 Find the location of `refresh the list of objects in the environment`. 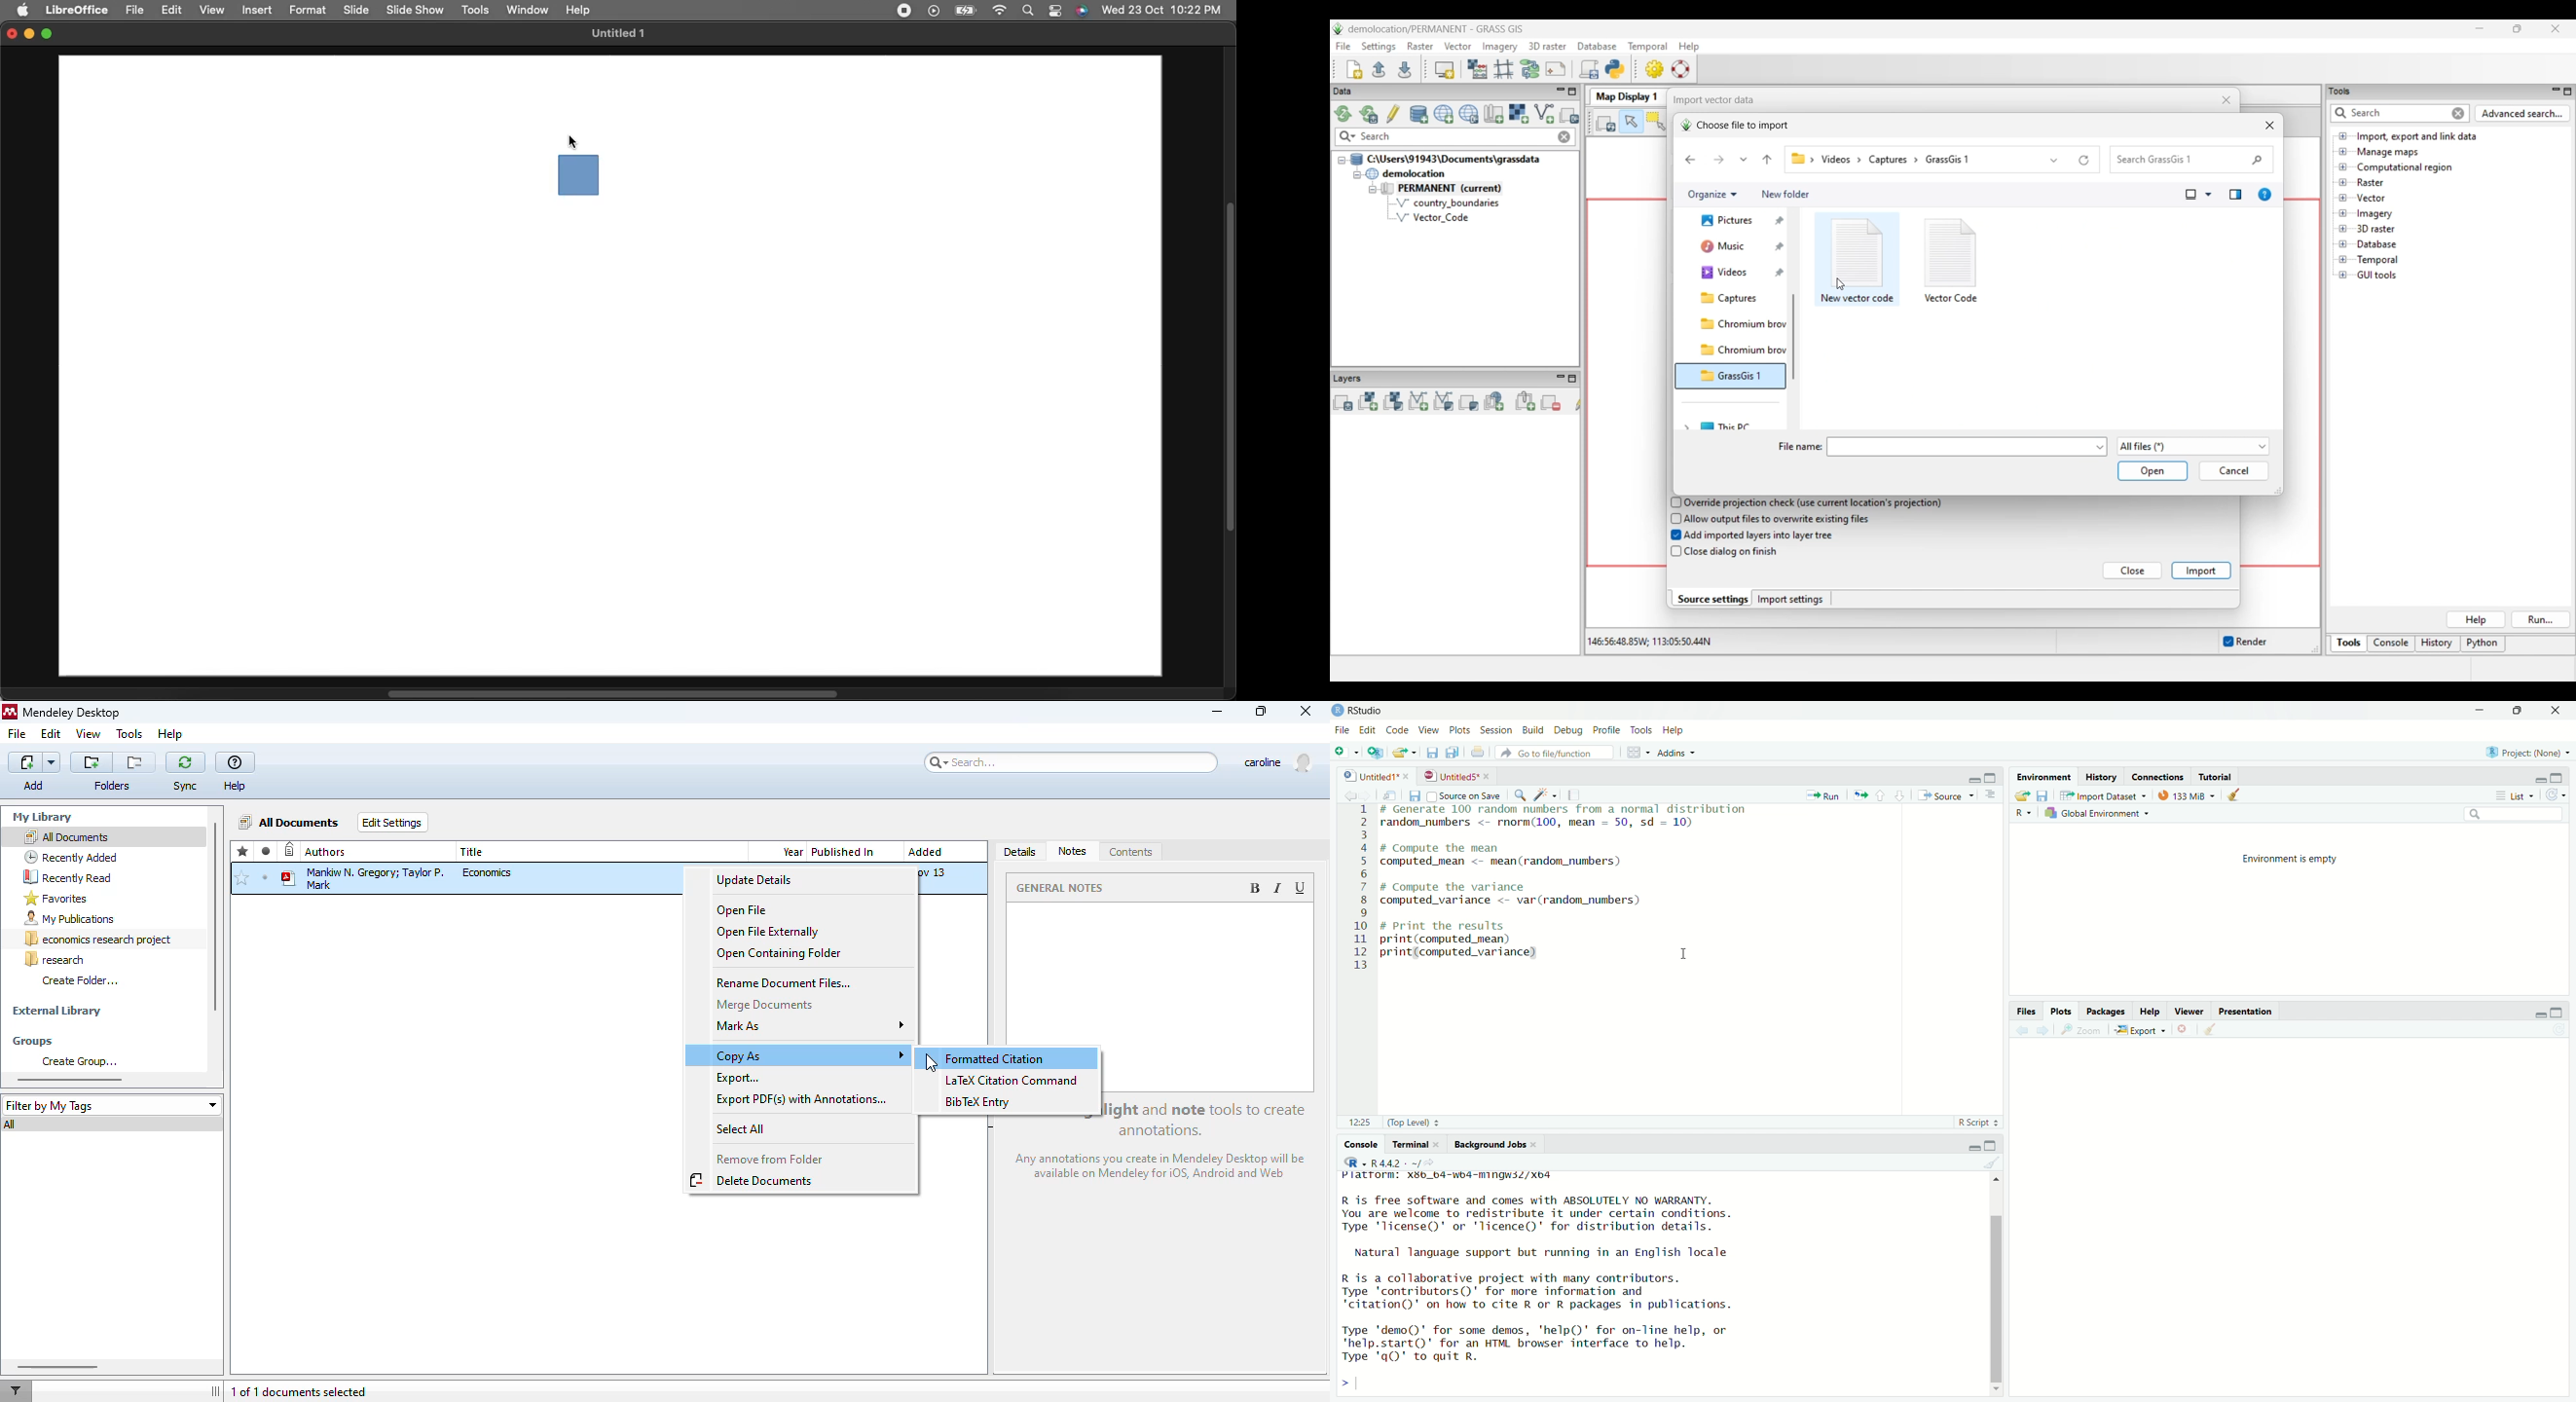

refresh the list of objects in the environment is located at coordinates (2560, 795).